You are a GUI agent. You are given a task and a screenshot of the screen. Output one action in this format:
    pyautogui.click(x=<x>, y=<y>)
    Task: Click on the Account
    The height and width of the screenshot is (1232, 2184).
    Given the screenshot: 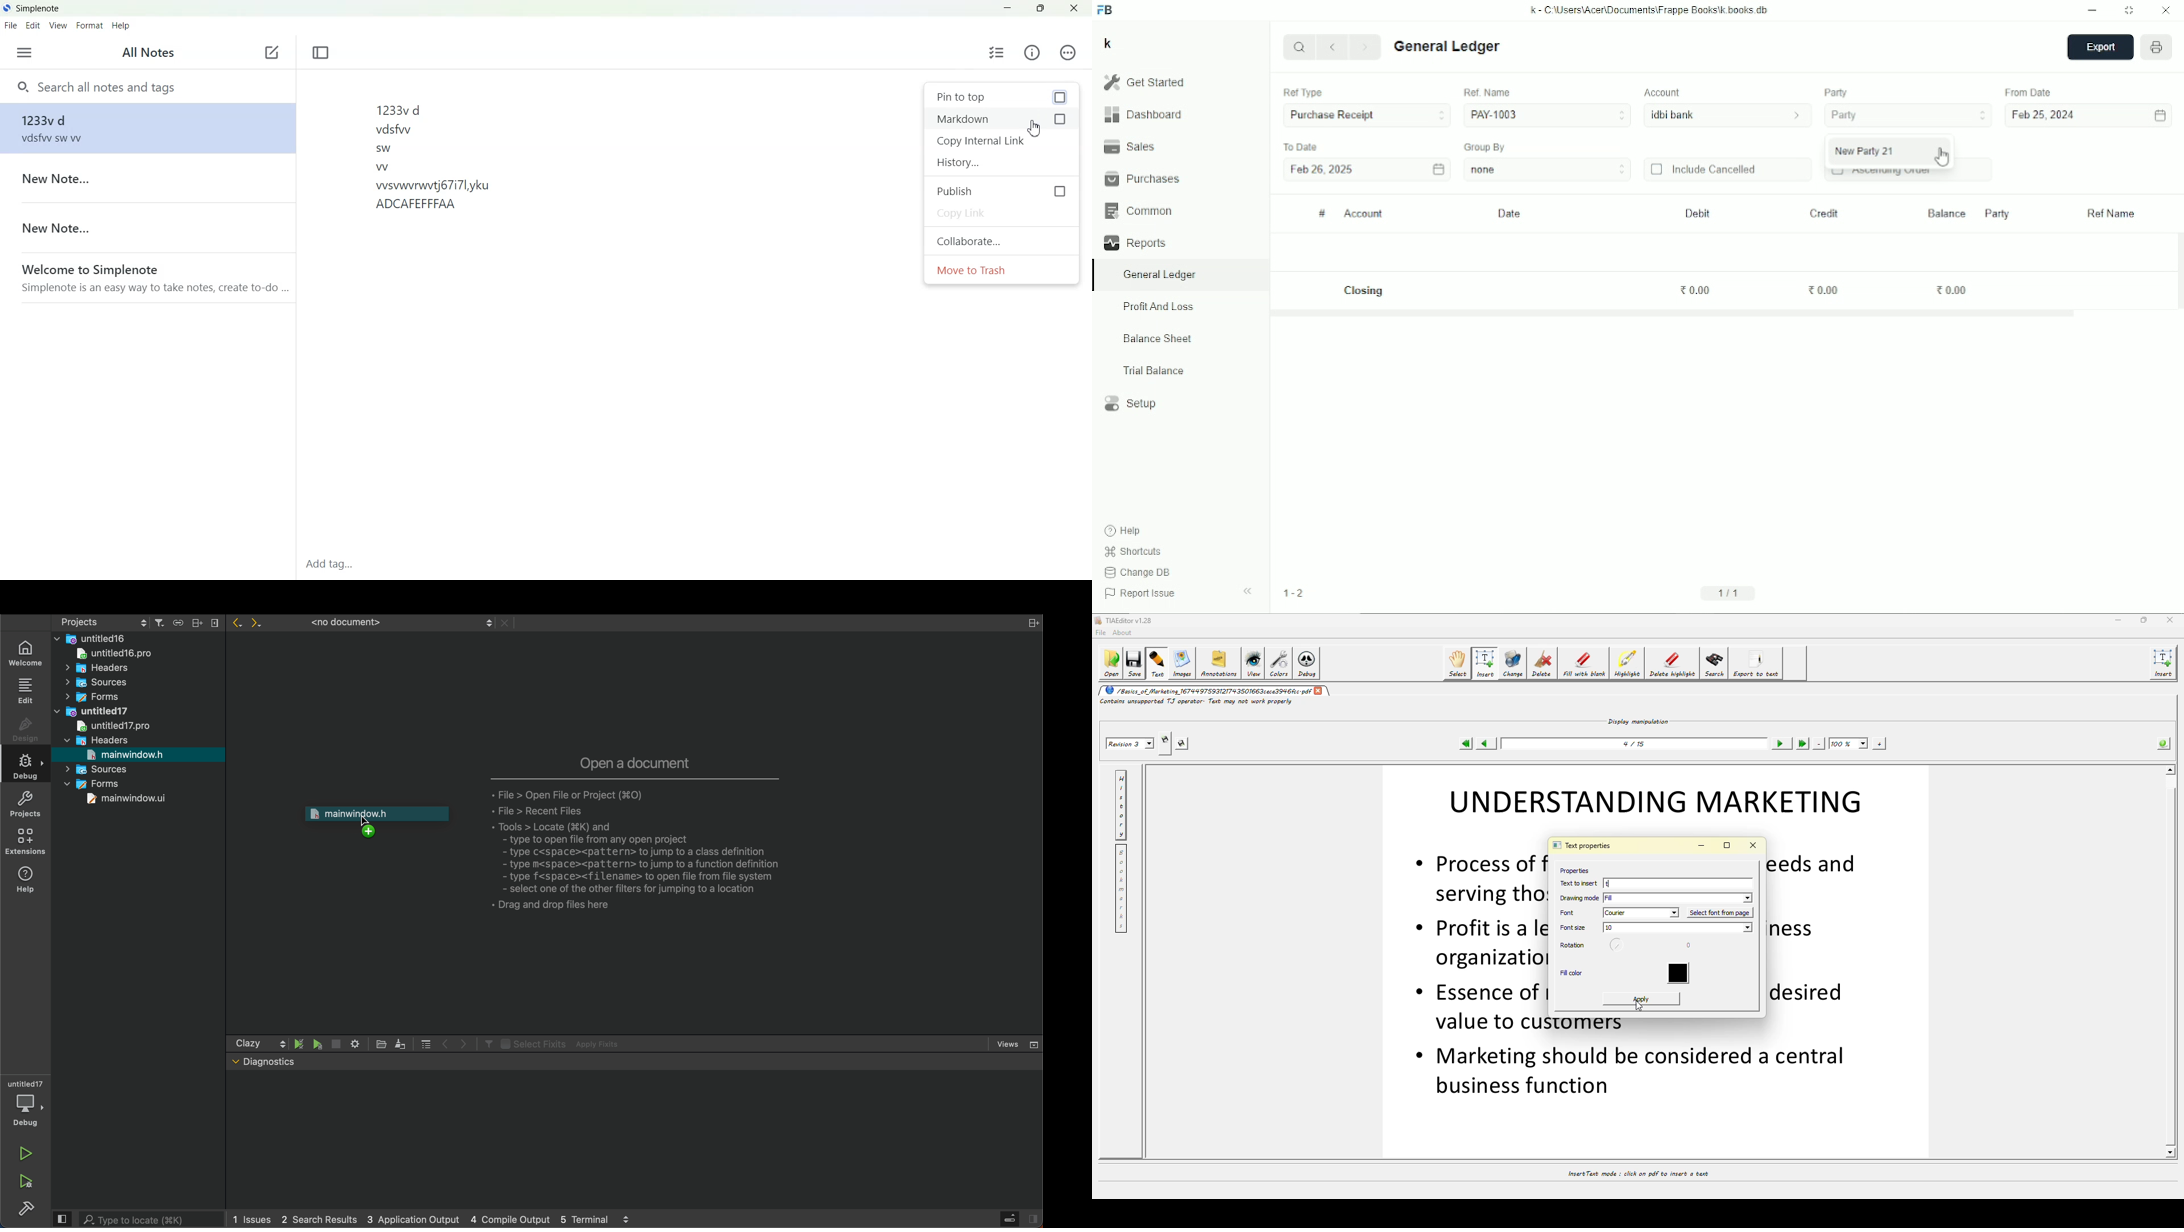 What is the action you would take?
    pyautogui.click(x=1364, y=214)
    